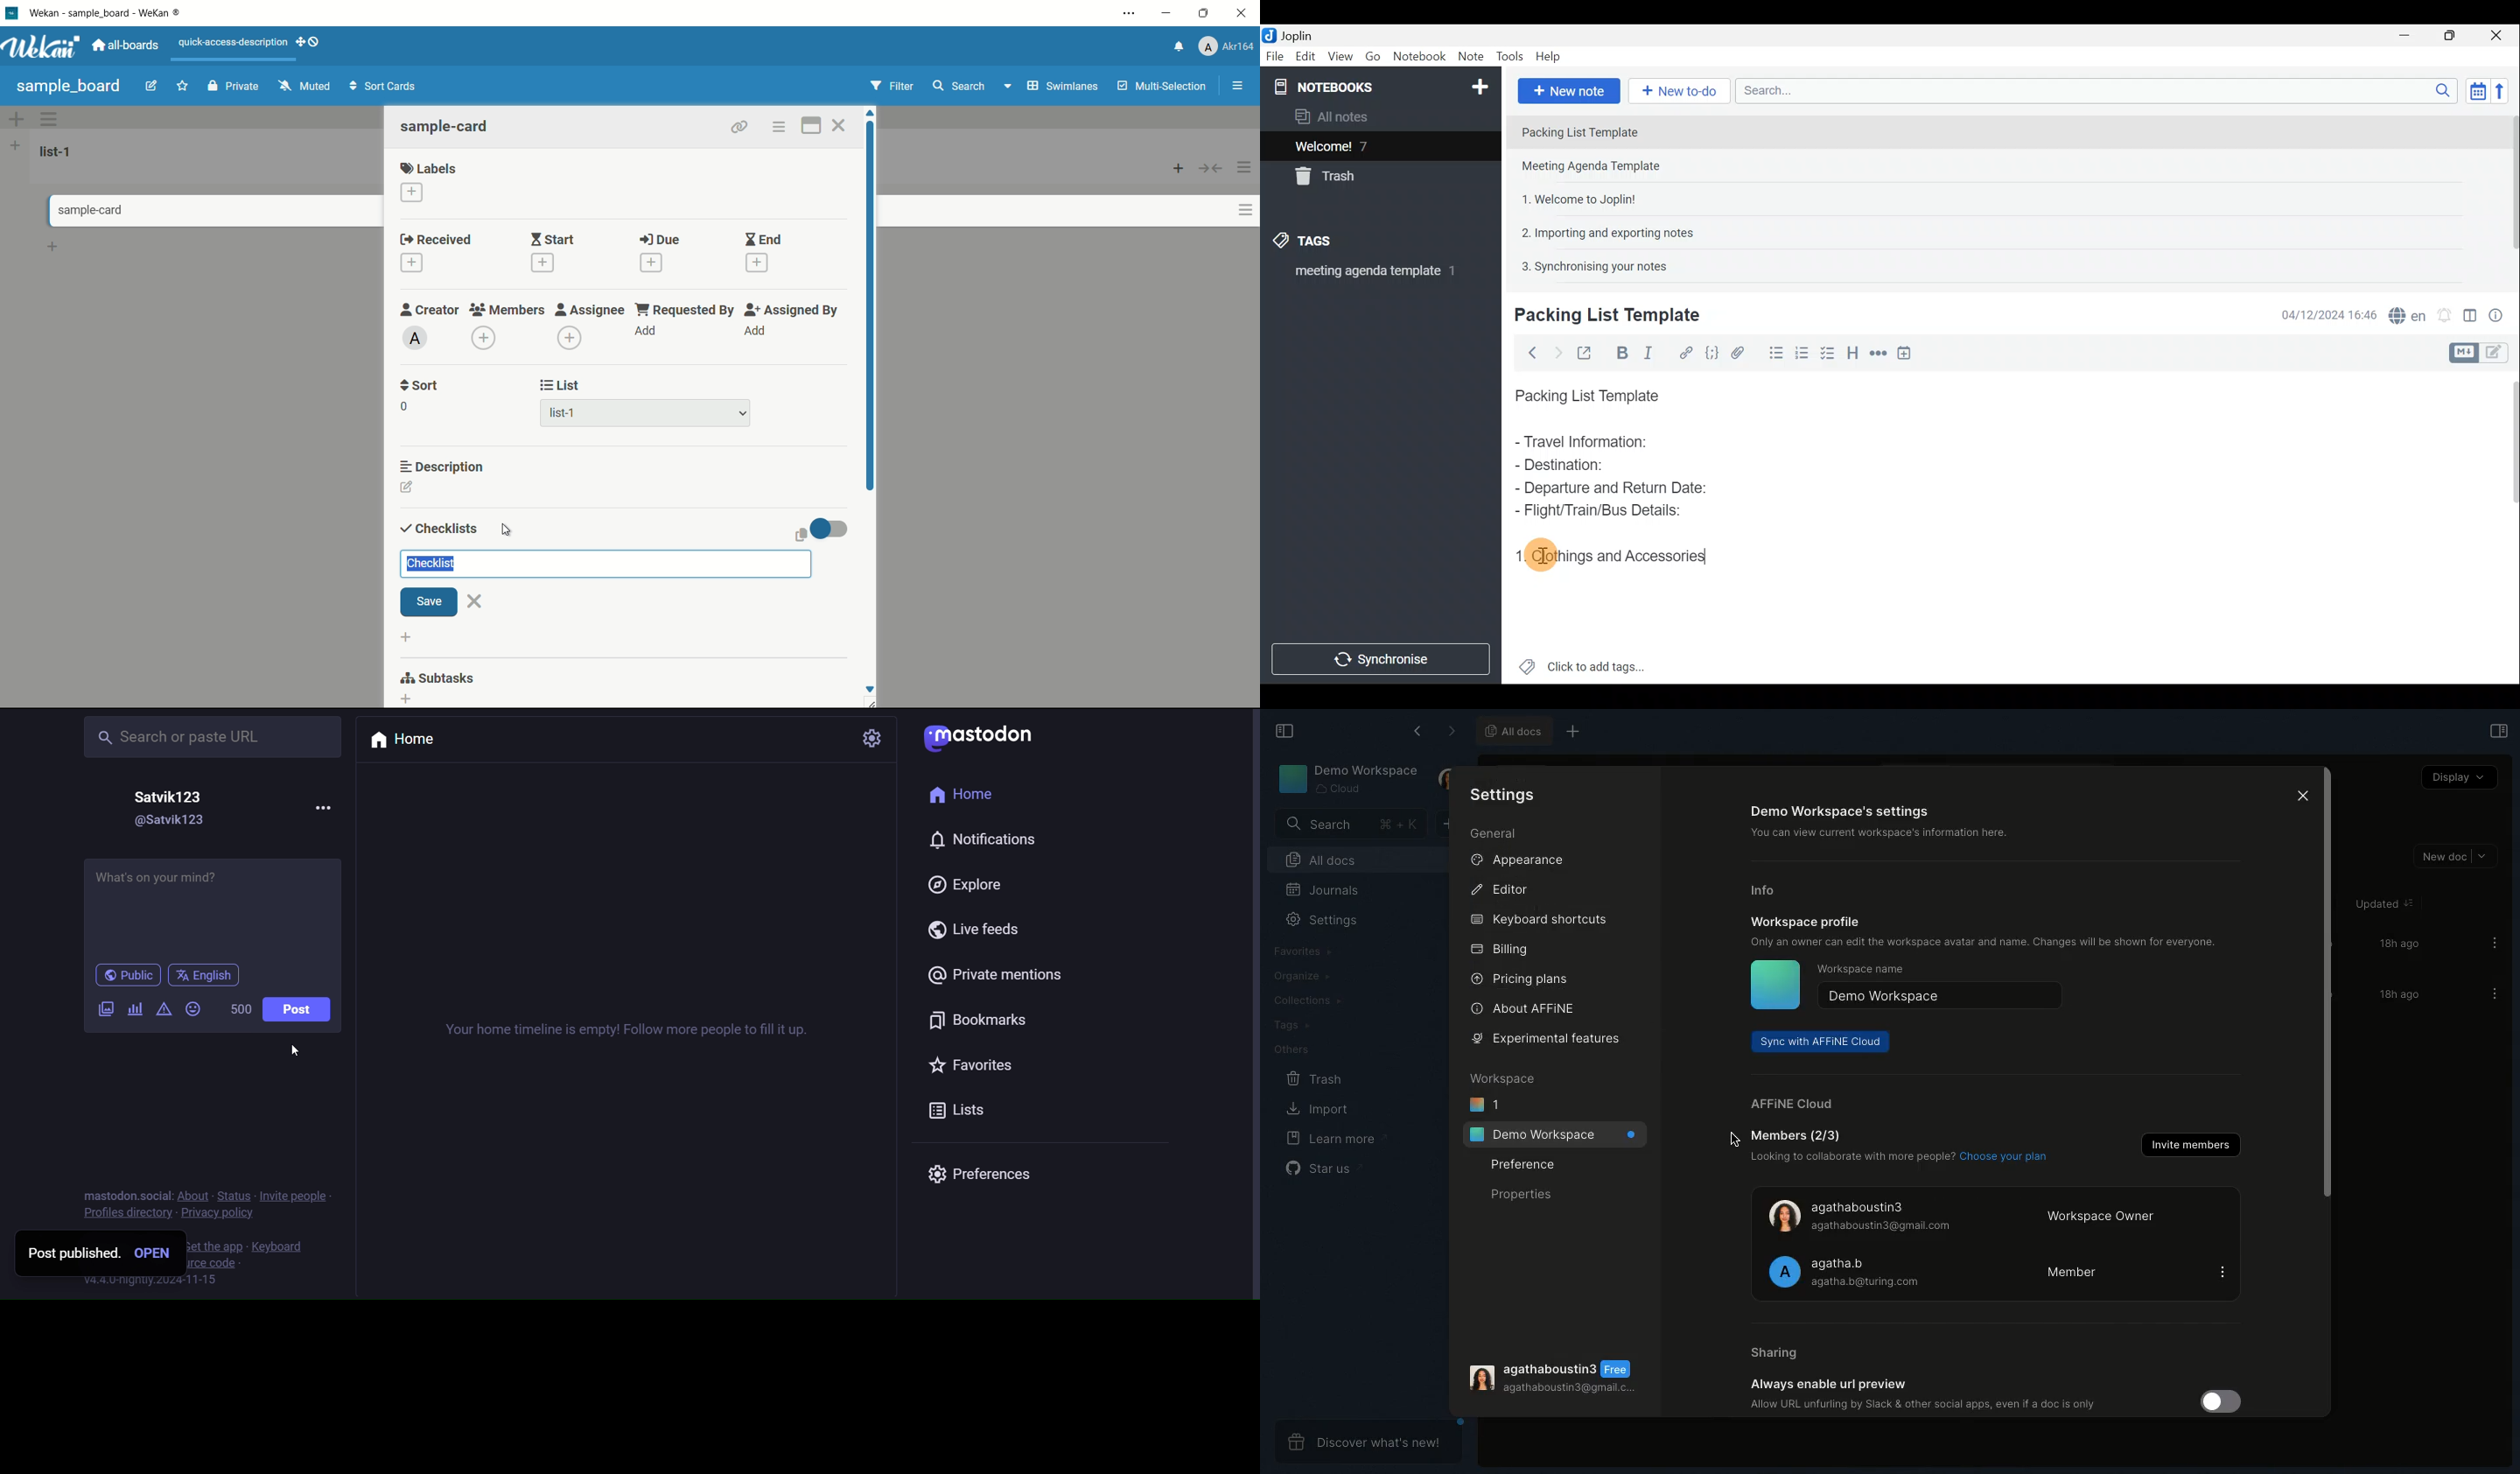 The width and height of the screenshot is (2520, 1484). I want to click on Edit, so click(1303, 57).